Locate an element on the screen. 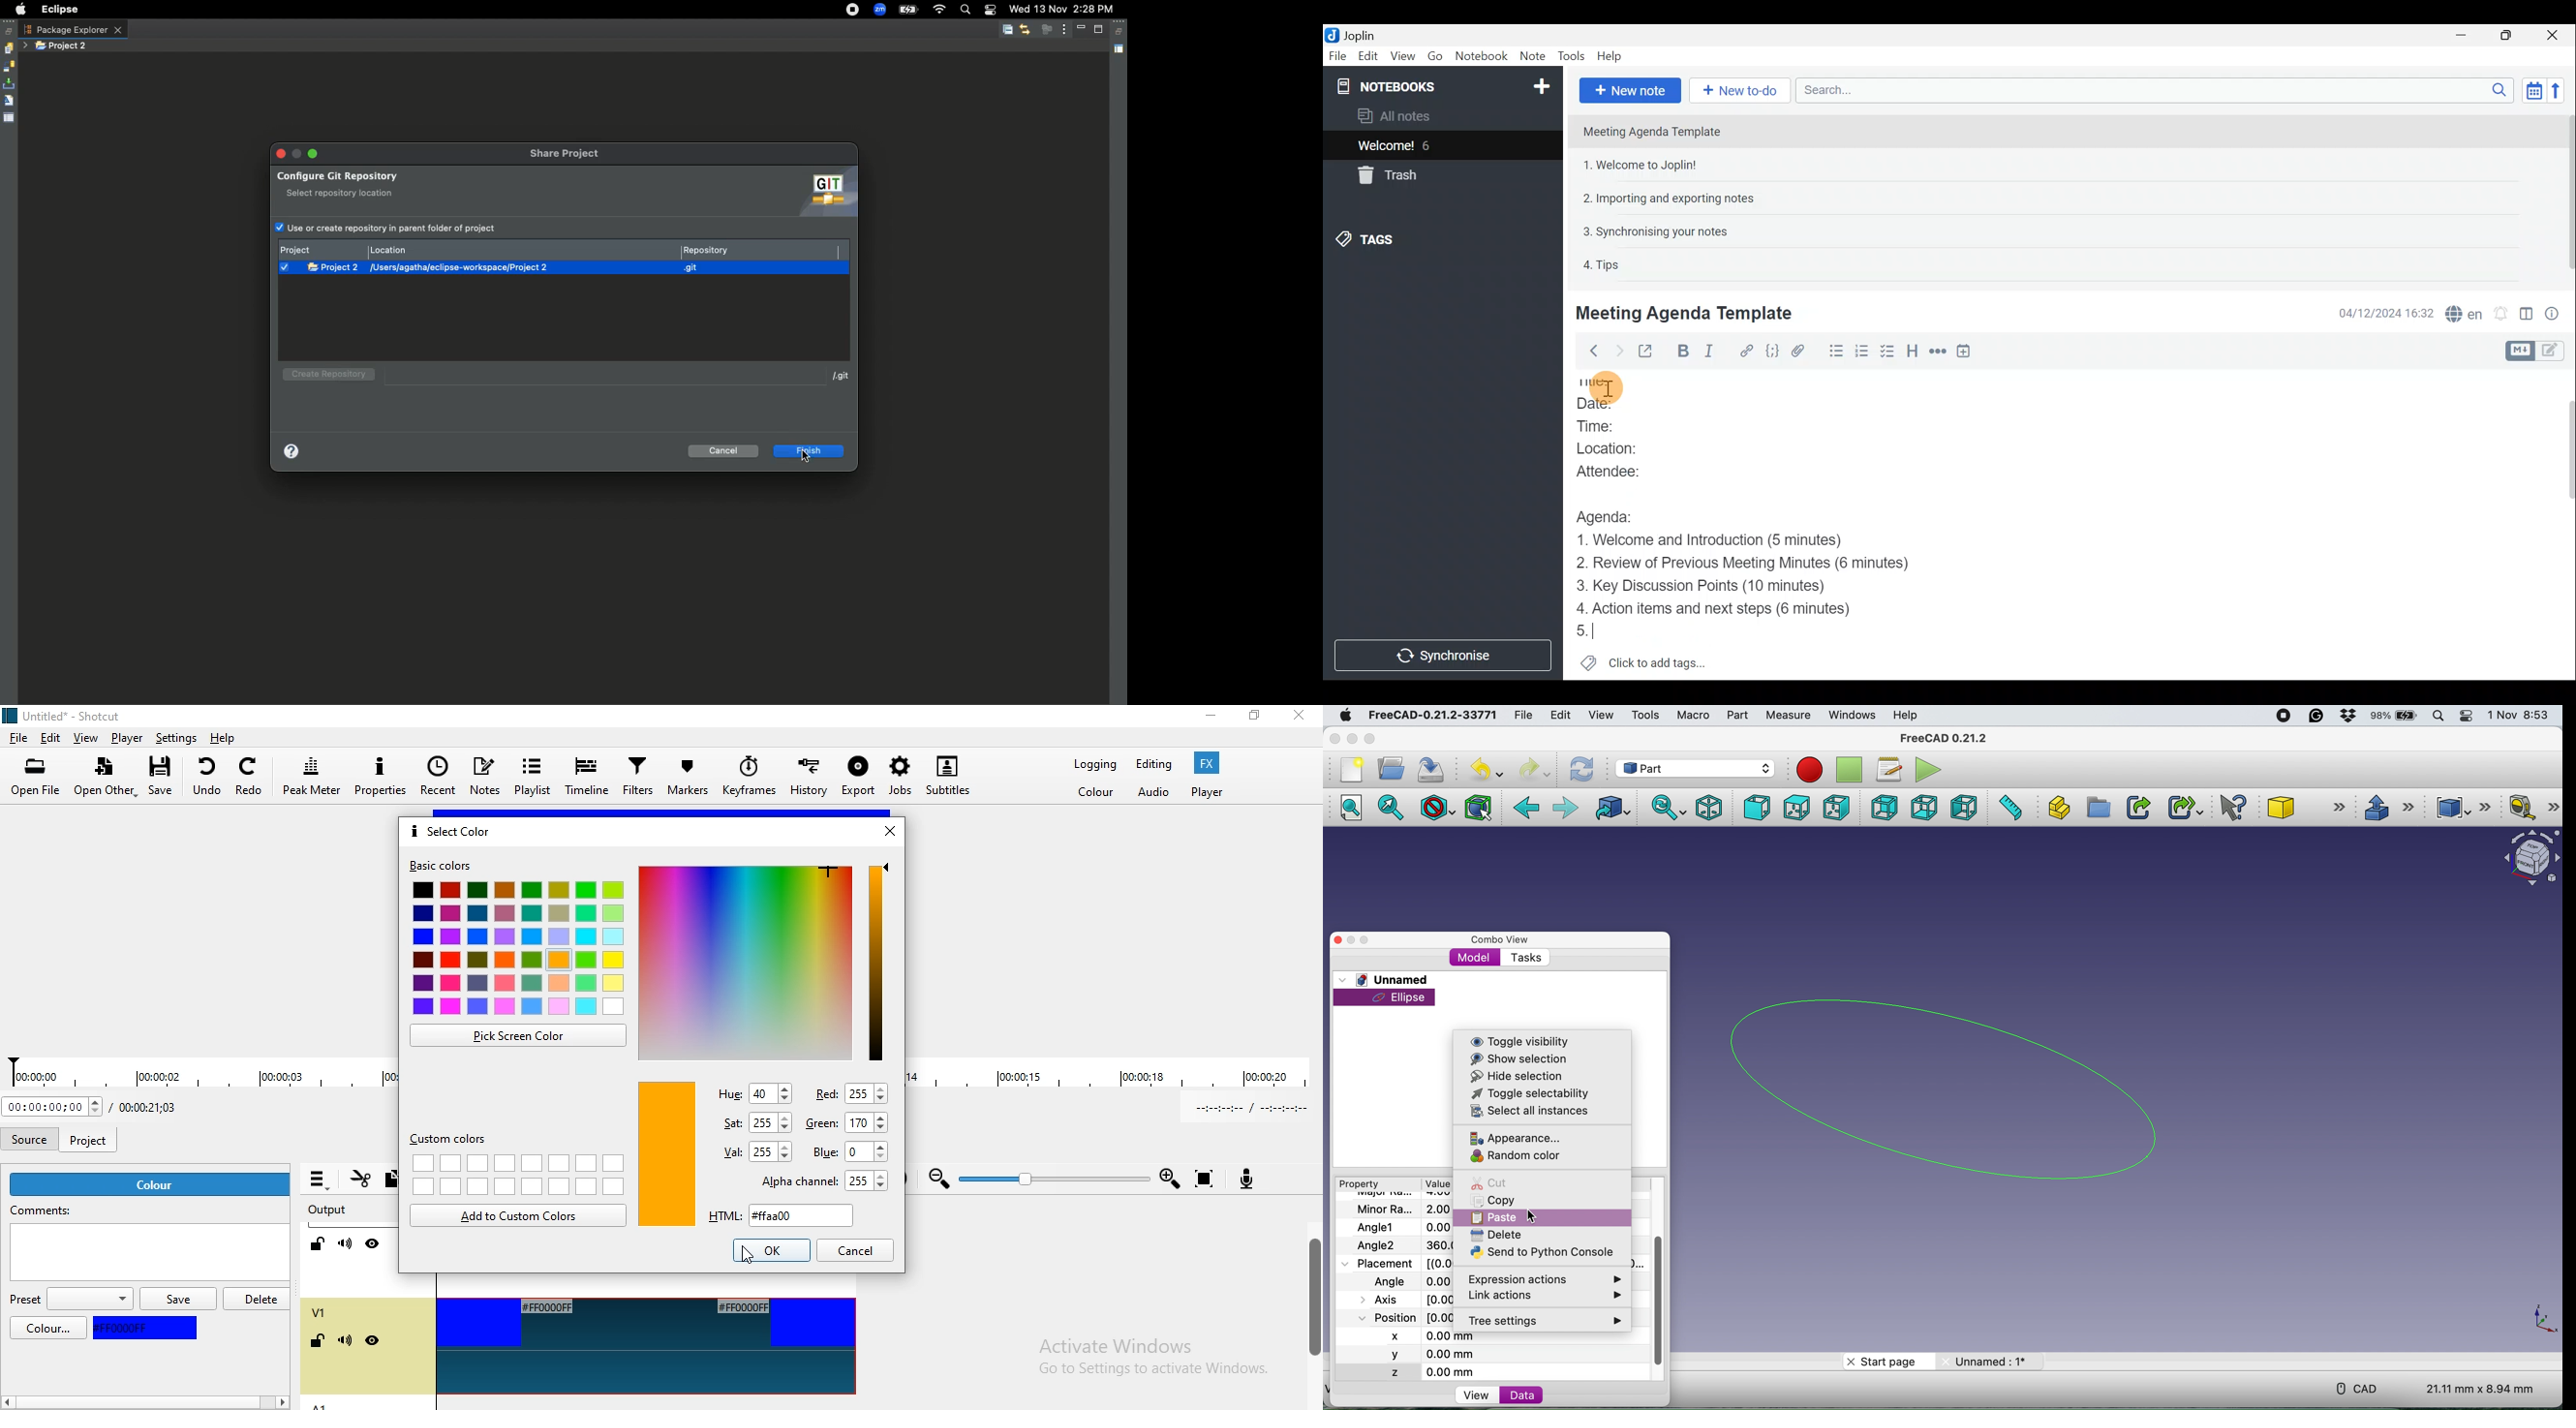 The height and width of the screenshot is (1428, 2576). Reverse sort order is located at coordinates (2557, 91).